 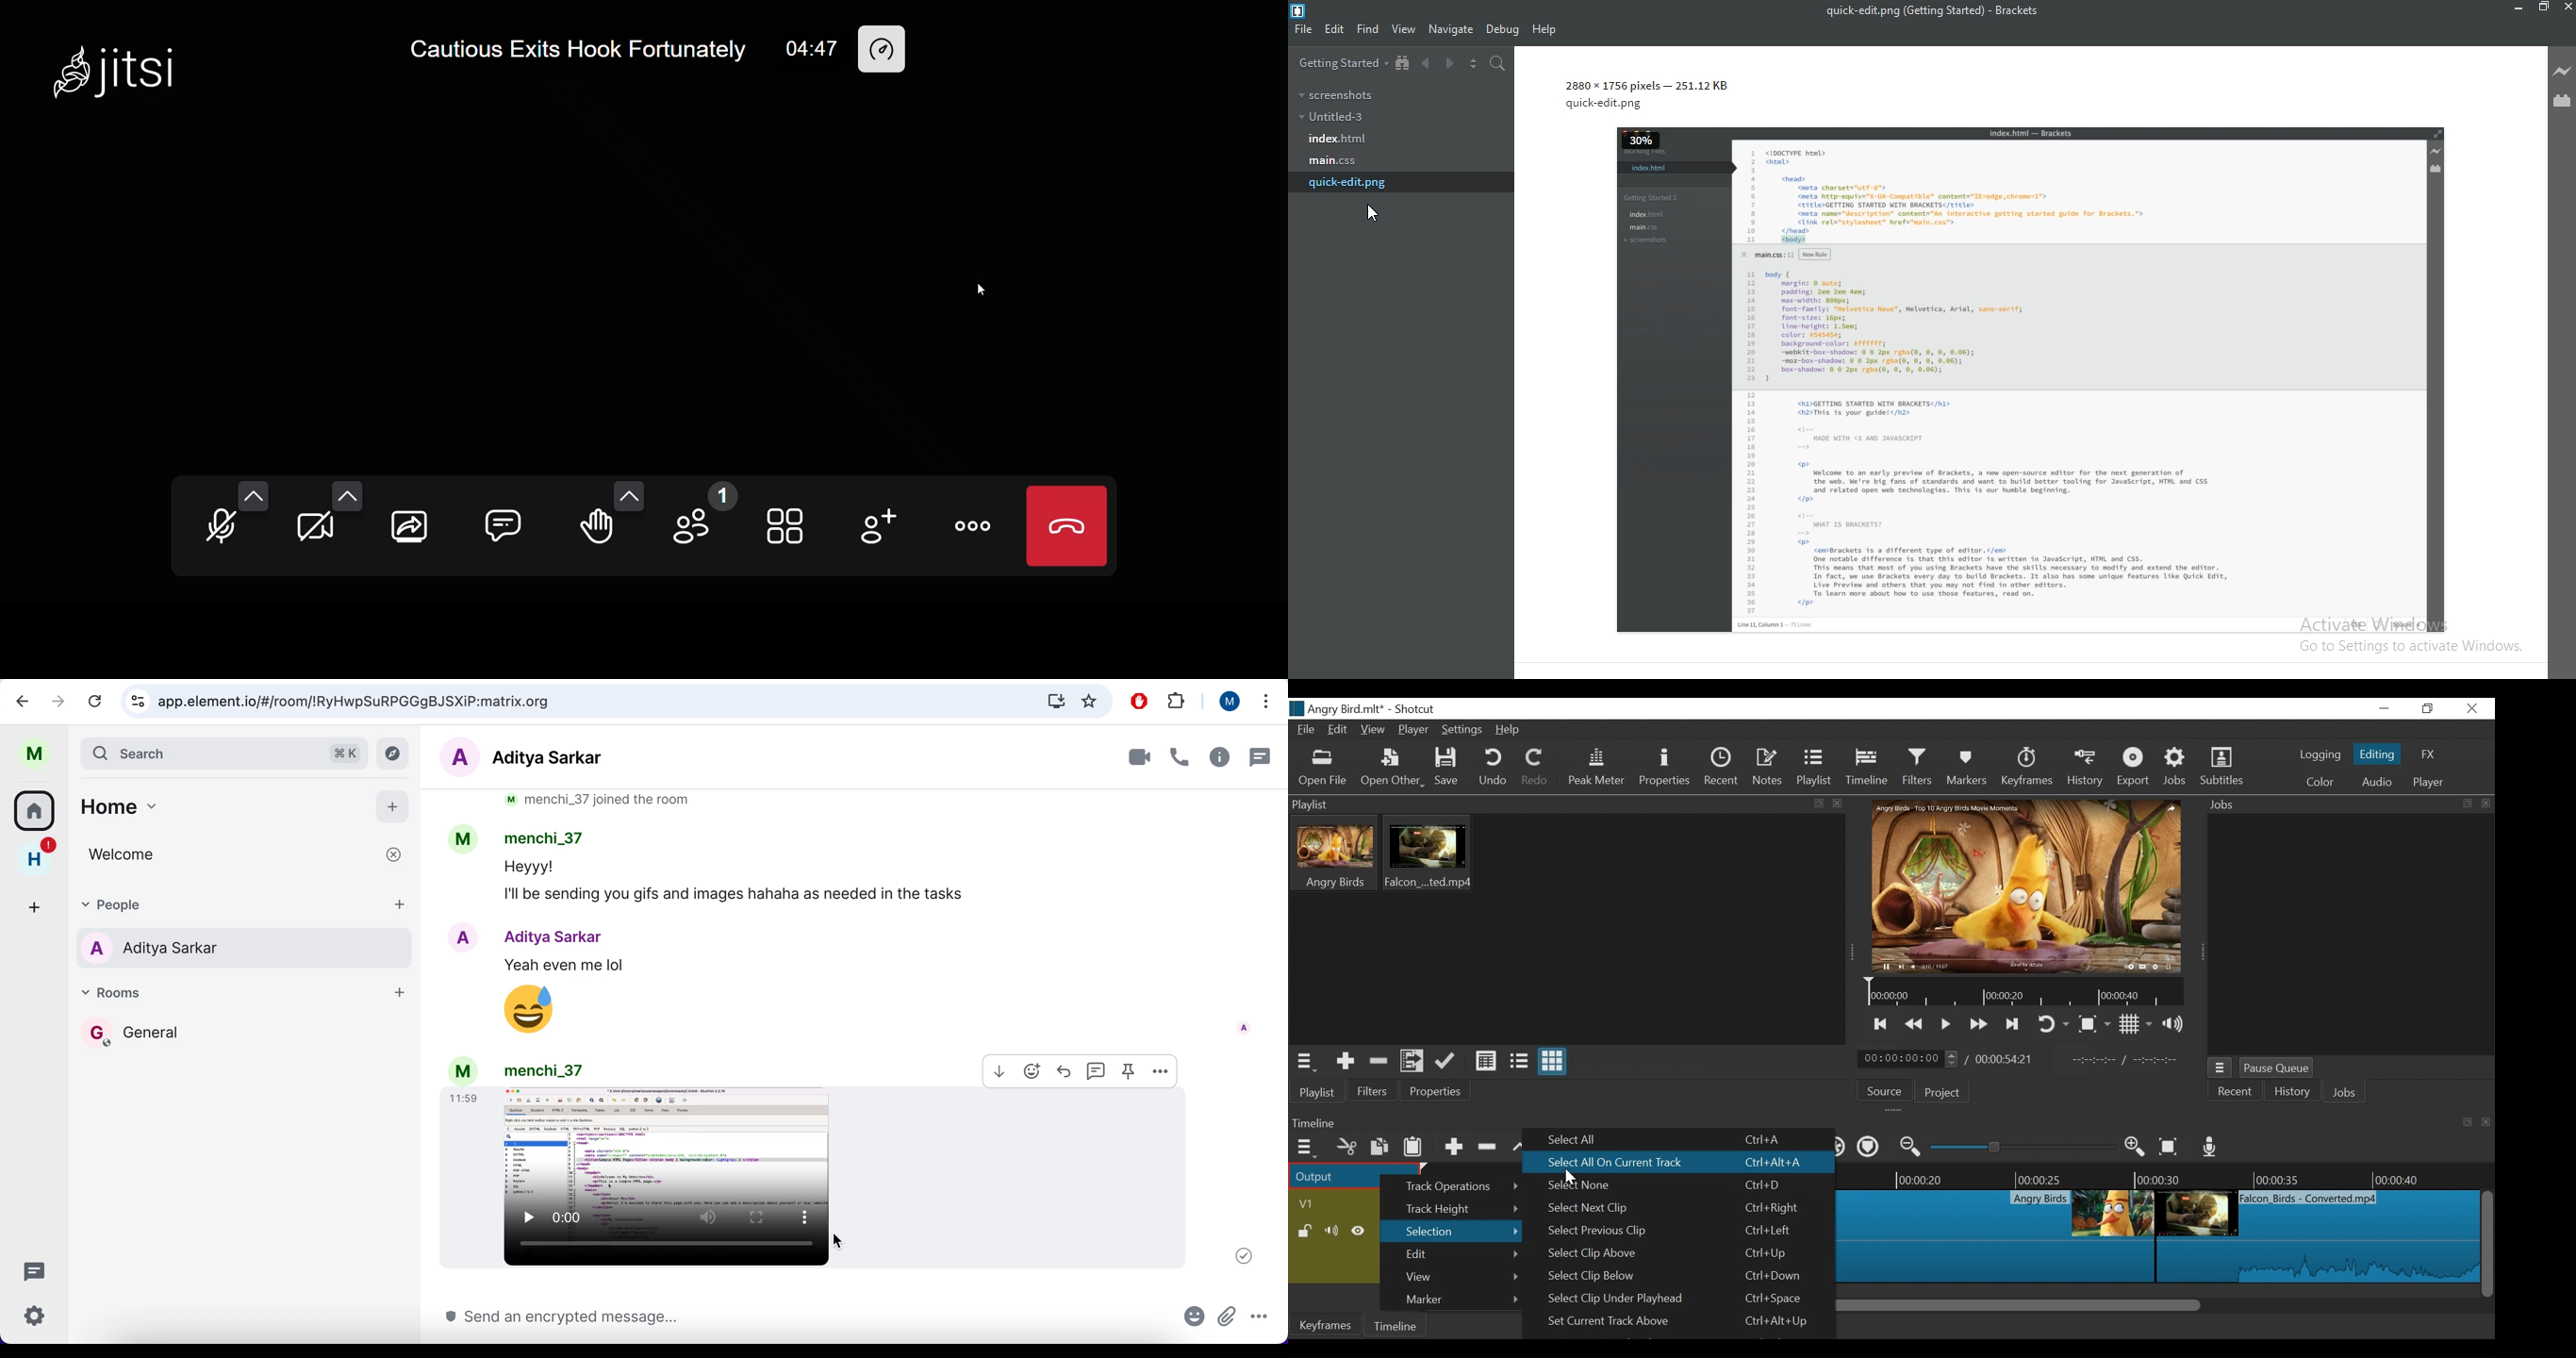 I want to click on user, so click(x=1229, y=702).